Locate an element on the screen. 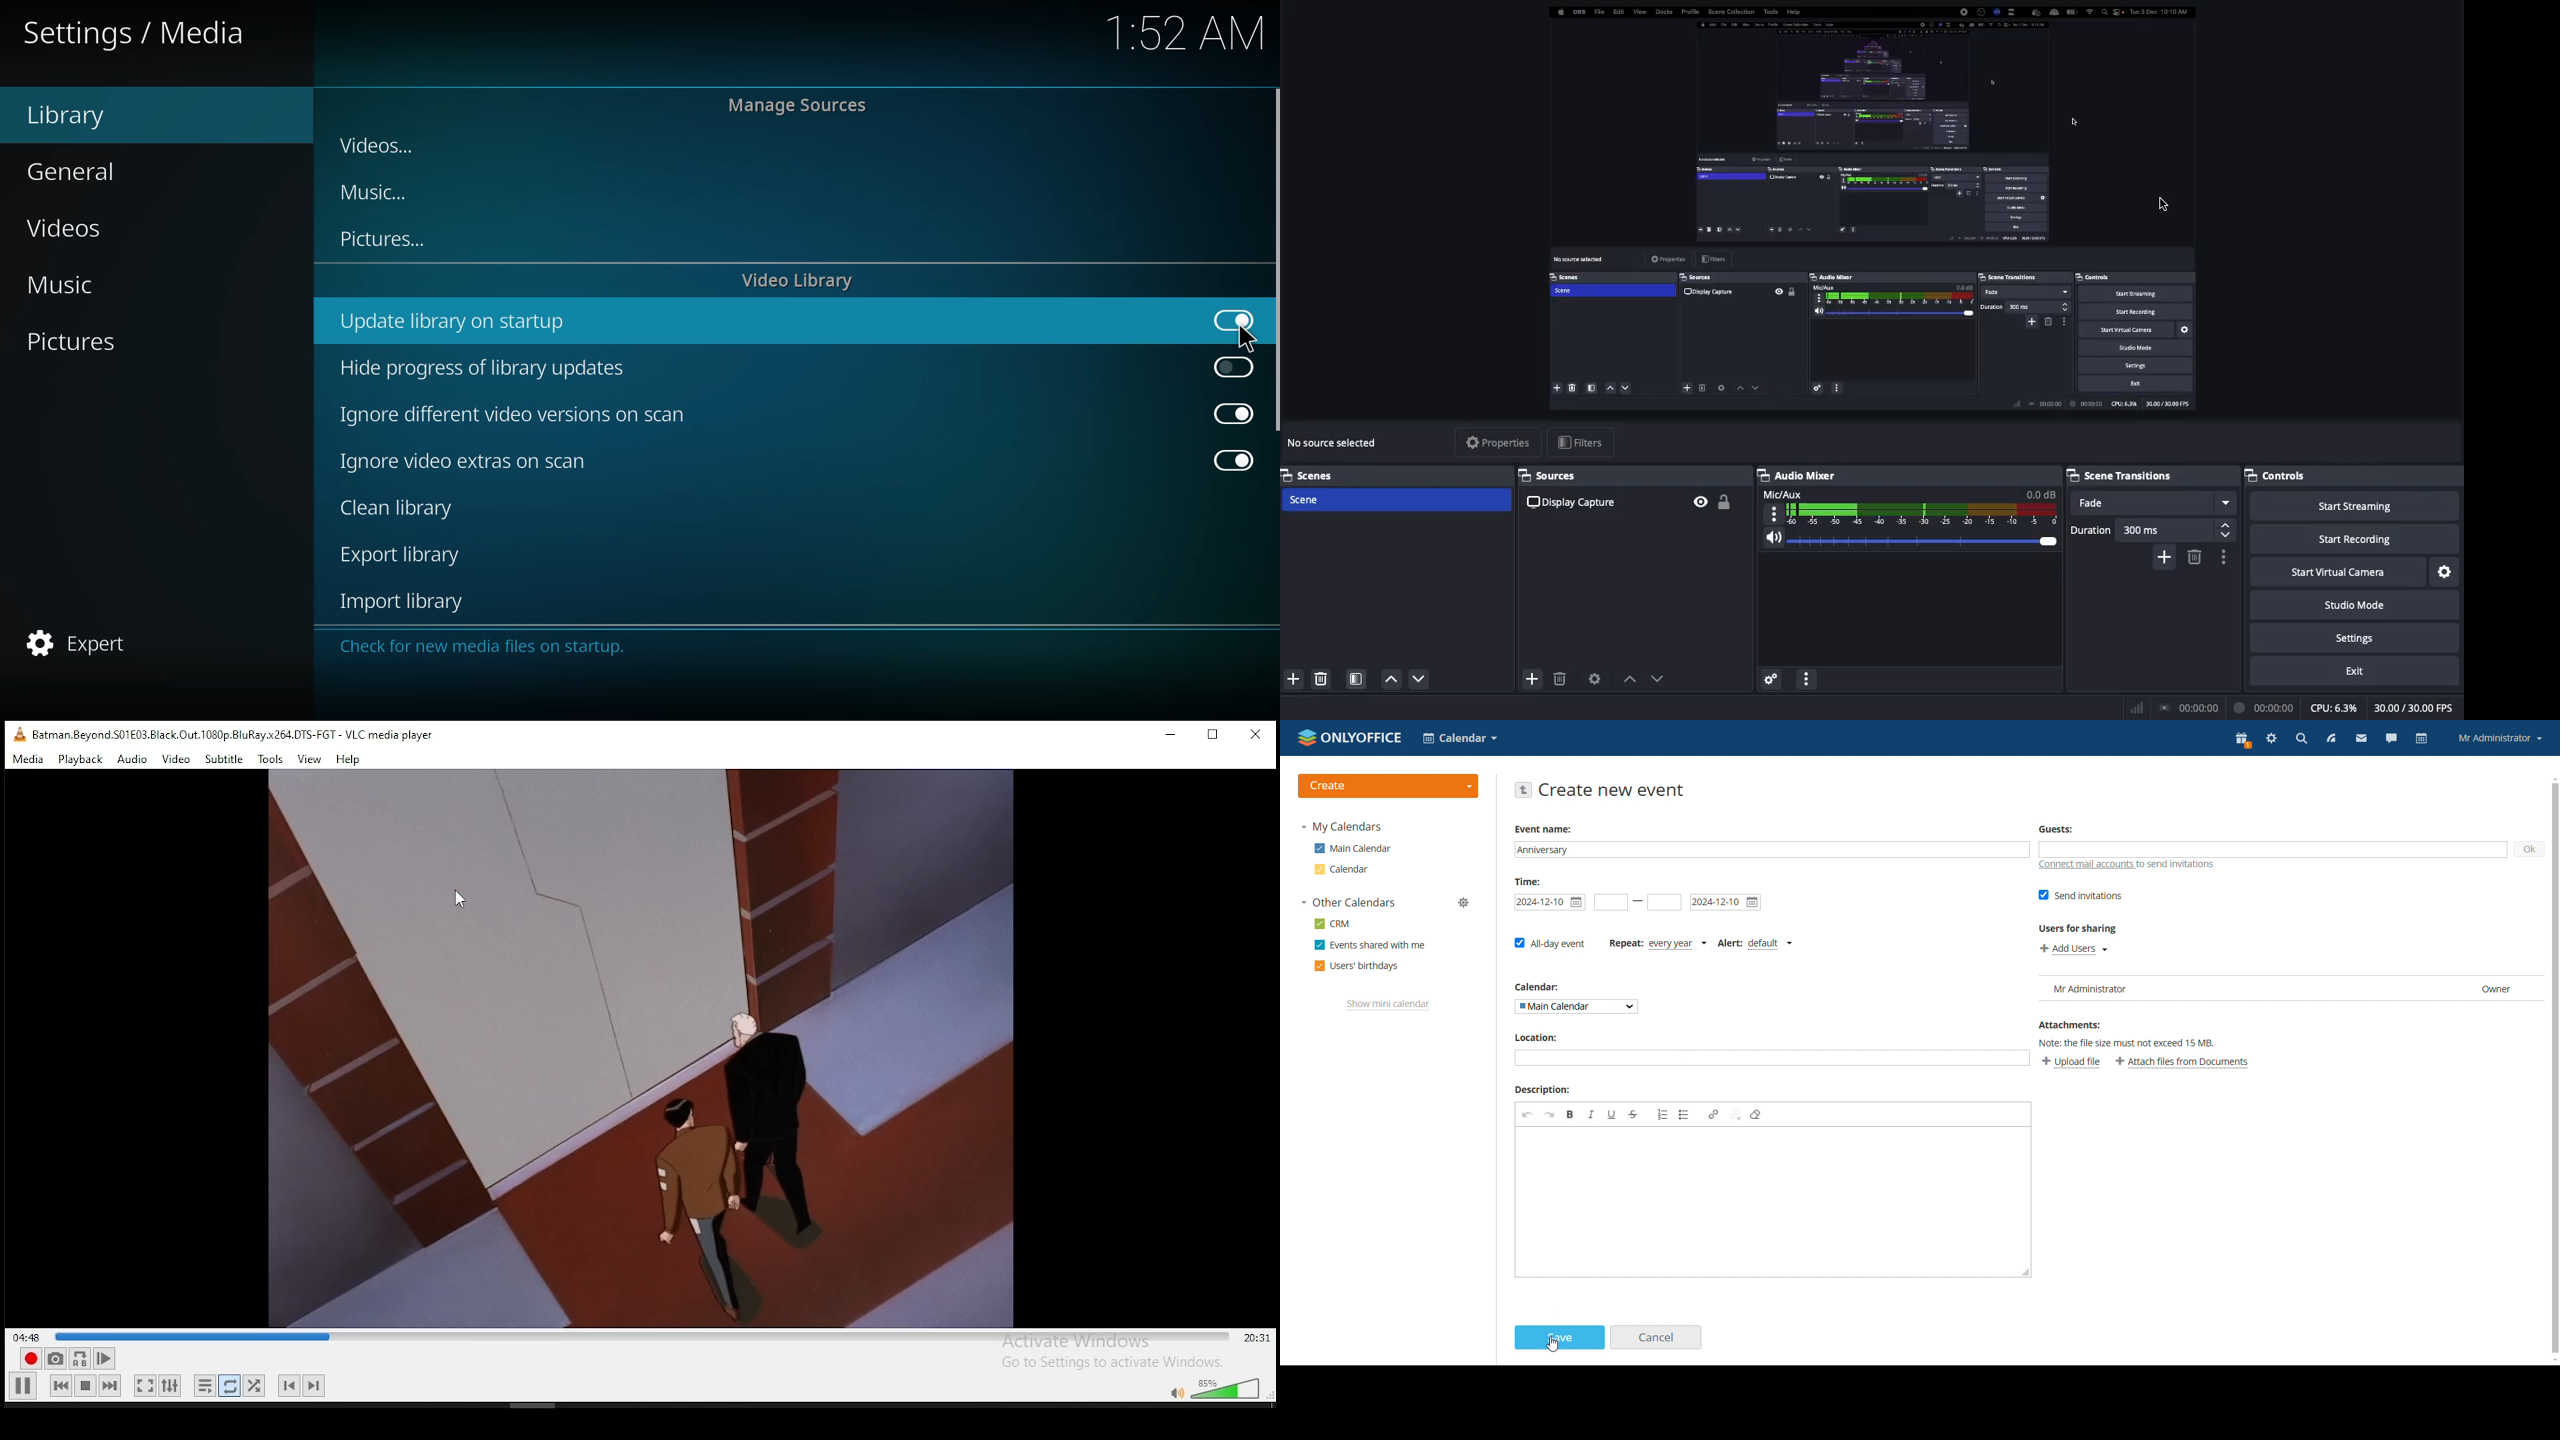 The width and height of the screenshot is (2576, 1456). Broadcast is located at coordinates (2192, 708).